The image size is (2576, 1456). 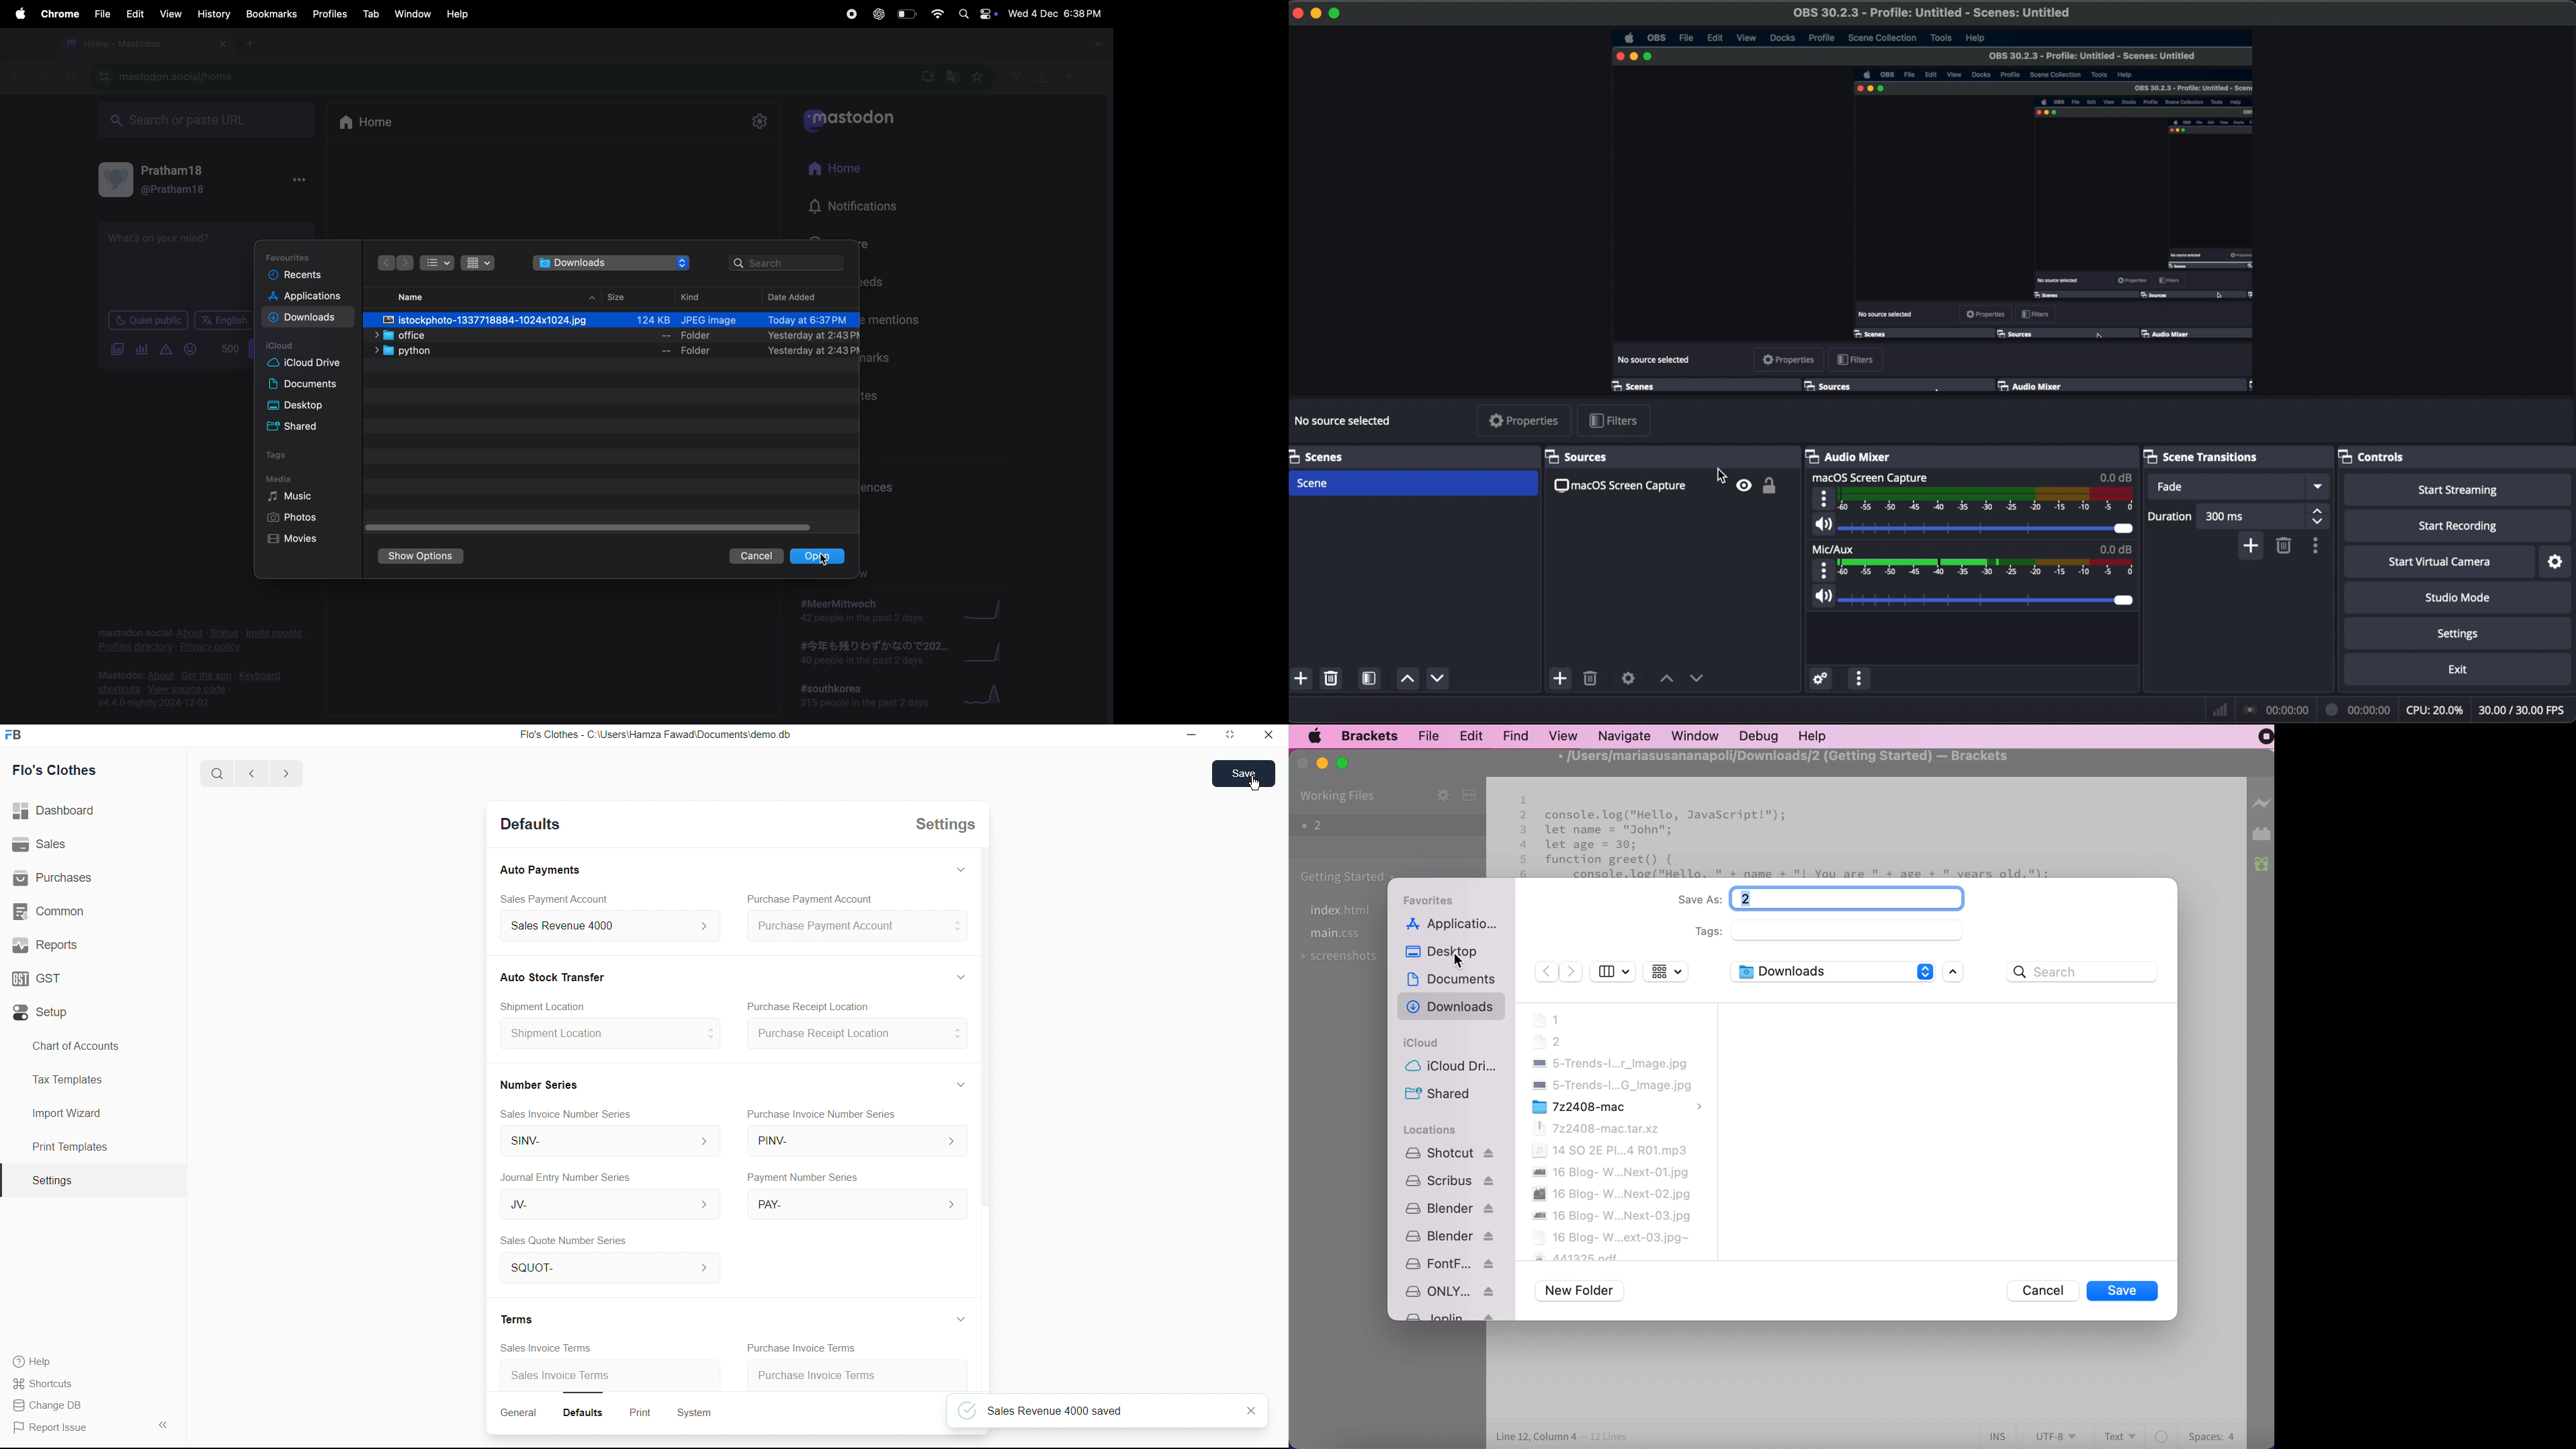 What do you see at coordinates (1572, 972) in the screenshot?
I see `forward` at bounding box center [1572, 972].